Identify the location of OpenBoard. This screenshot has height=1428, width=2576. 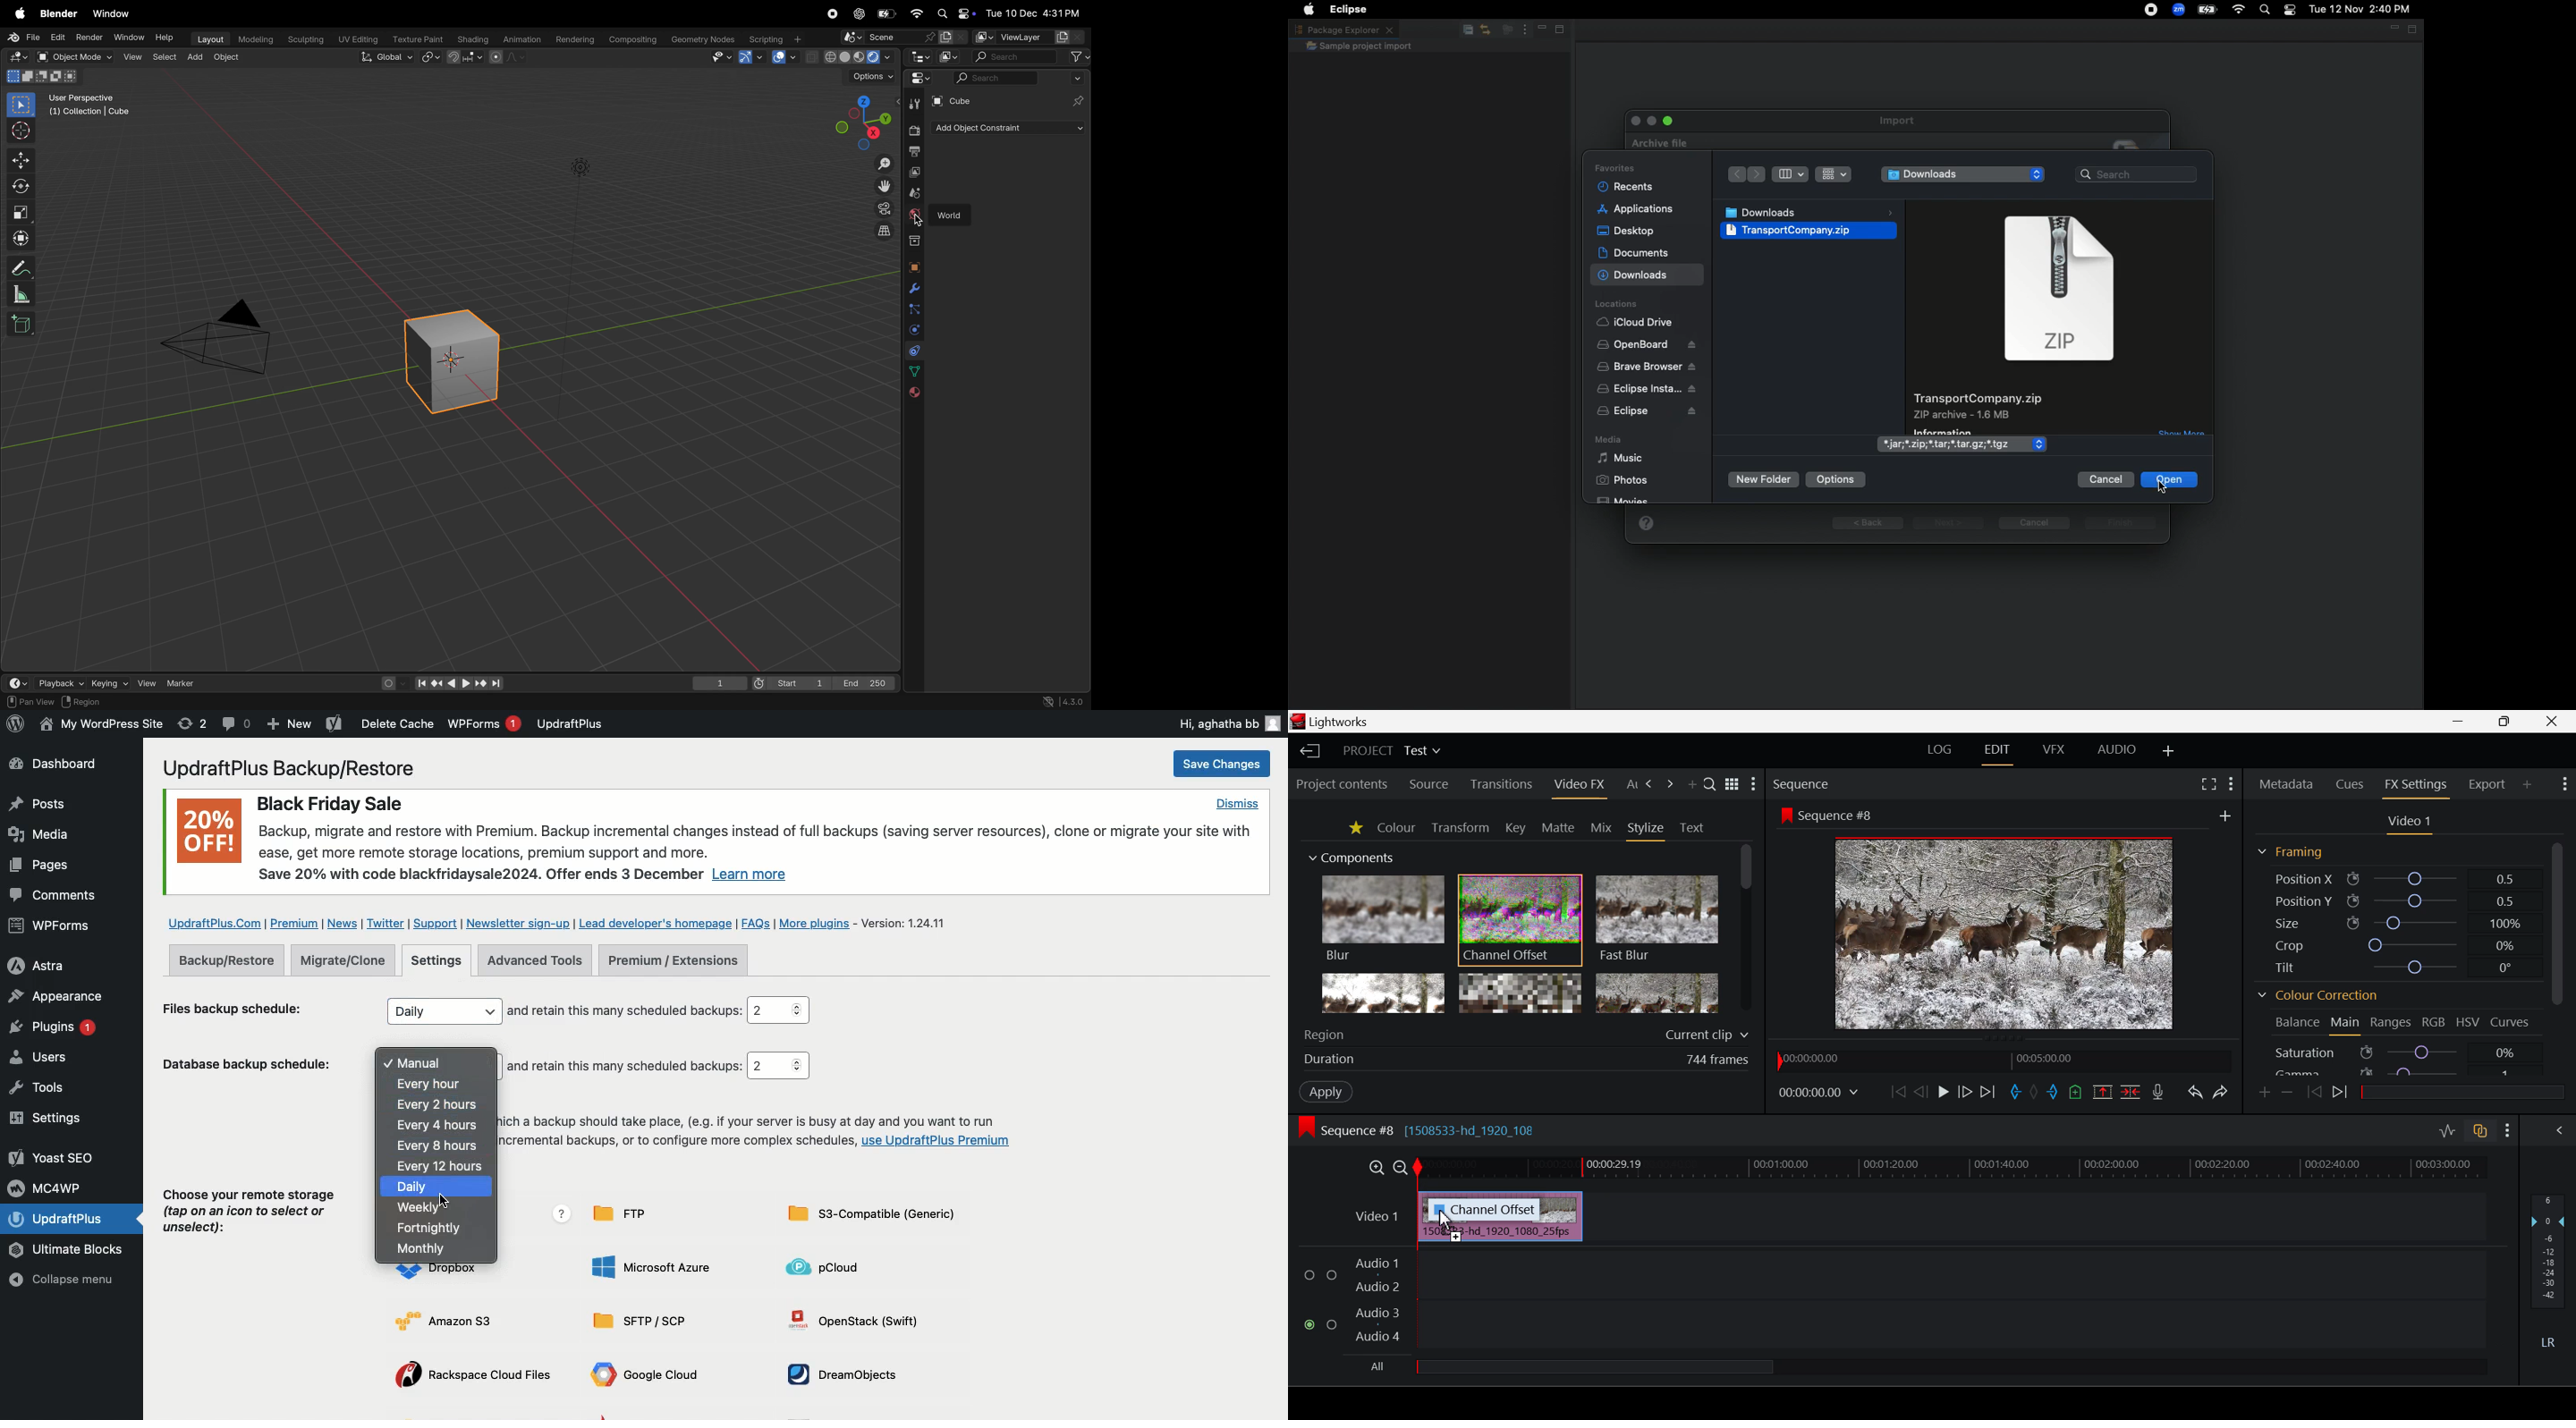
(1646, 345).